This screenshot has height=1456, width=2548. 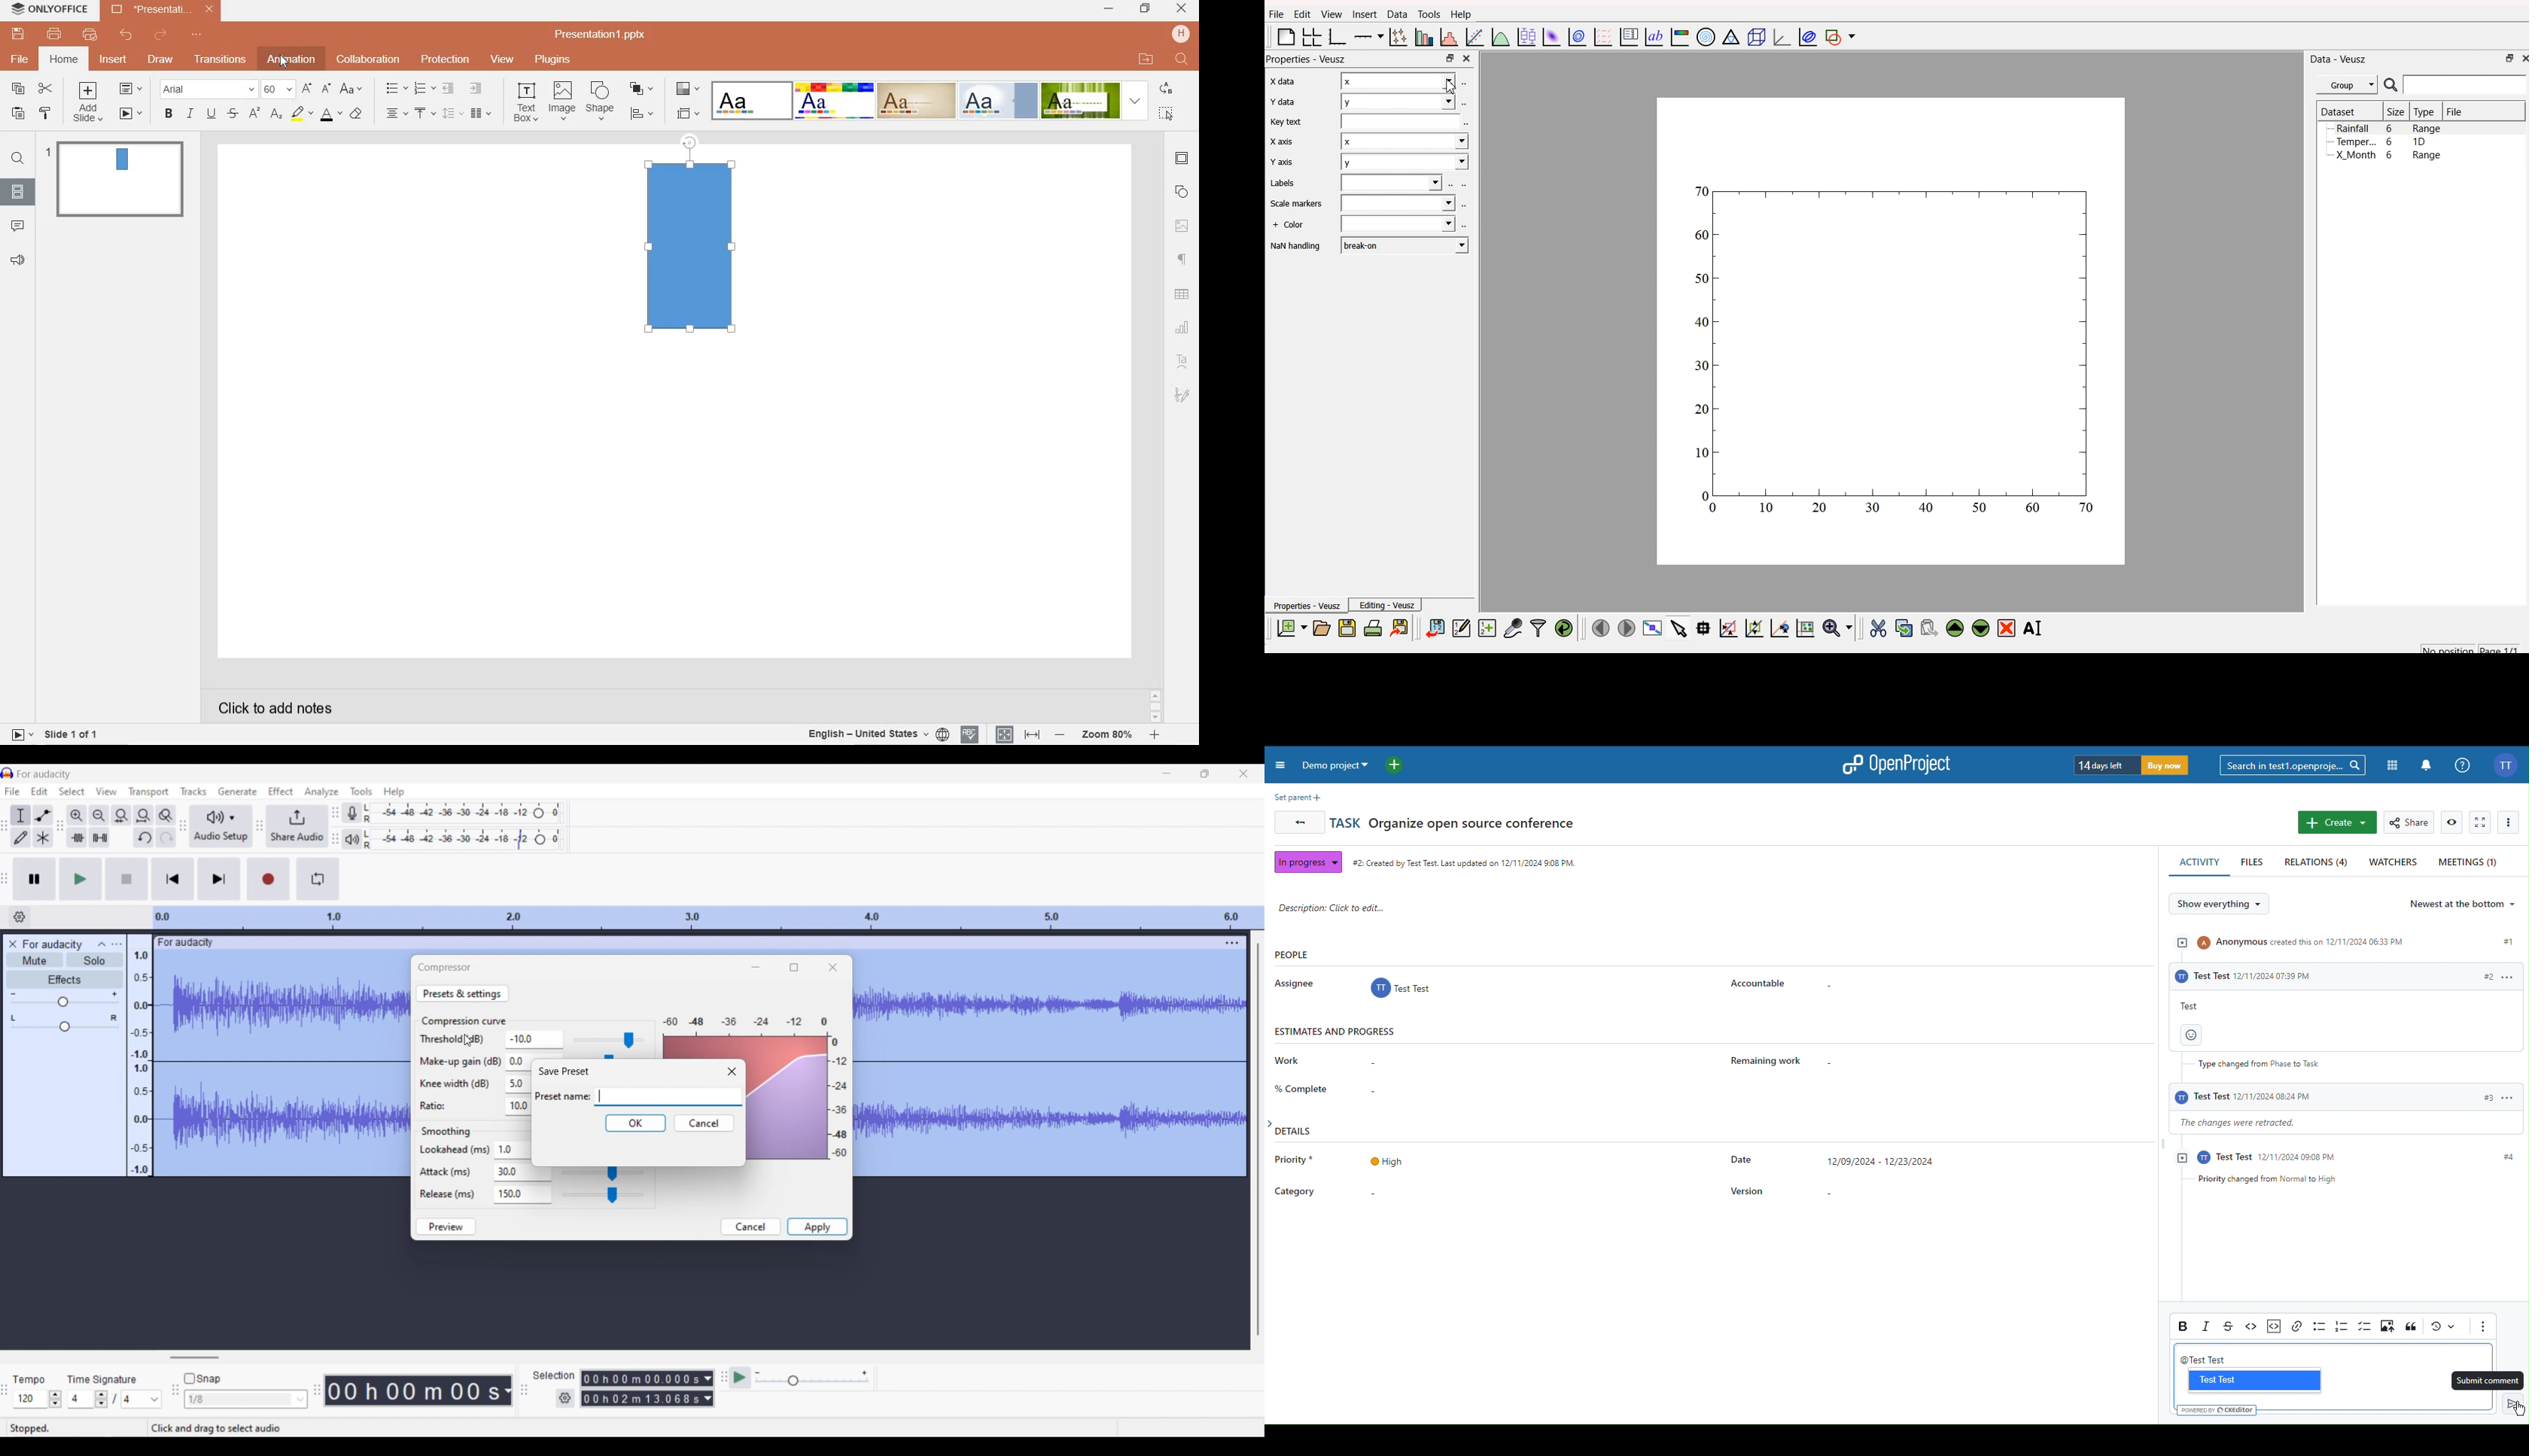 I want to click on Quote, so click(x=2411, y=1327).